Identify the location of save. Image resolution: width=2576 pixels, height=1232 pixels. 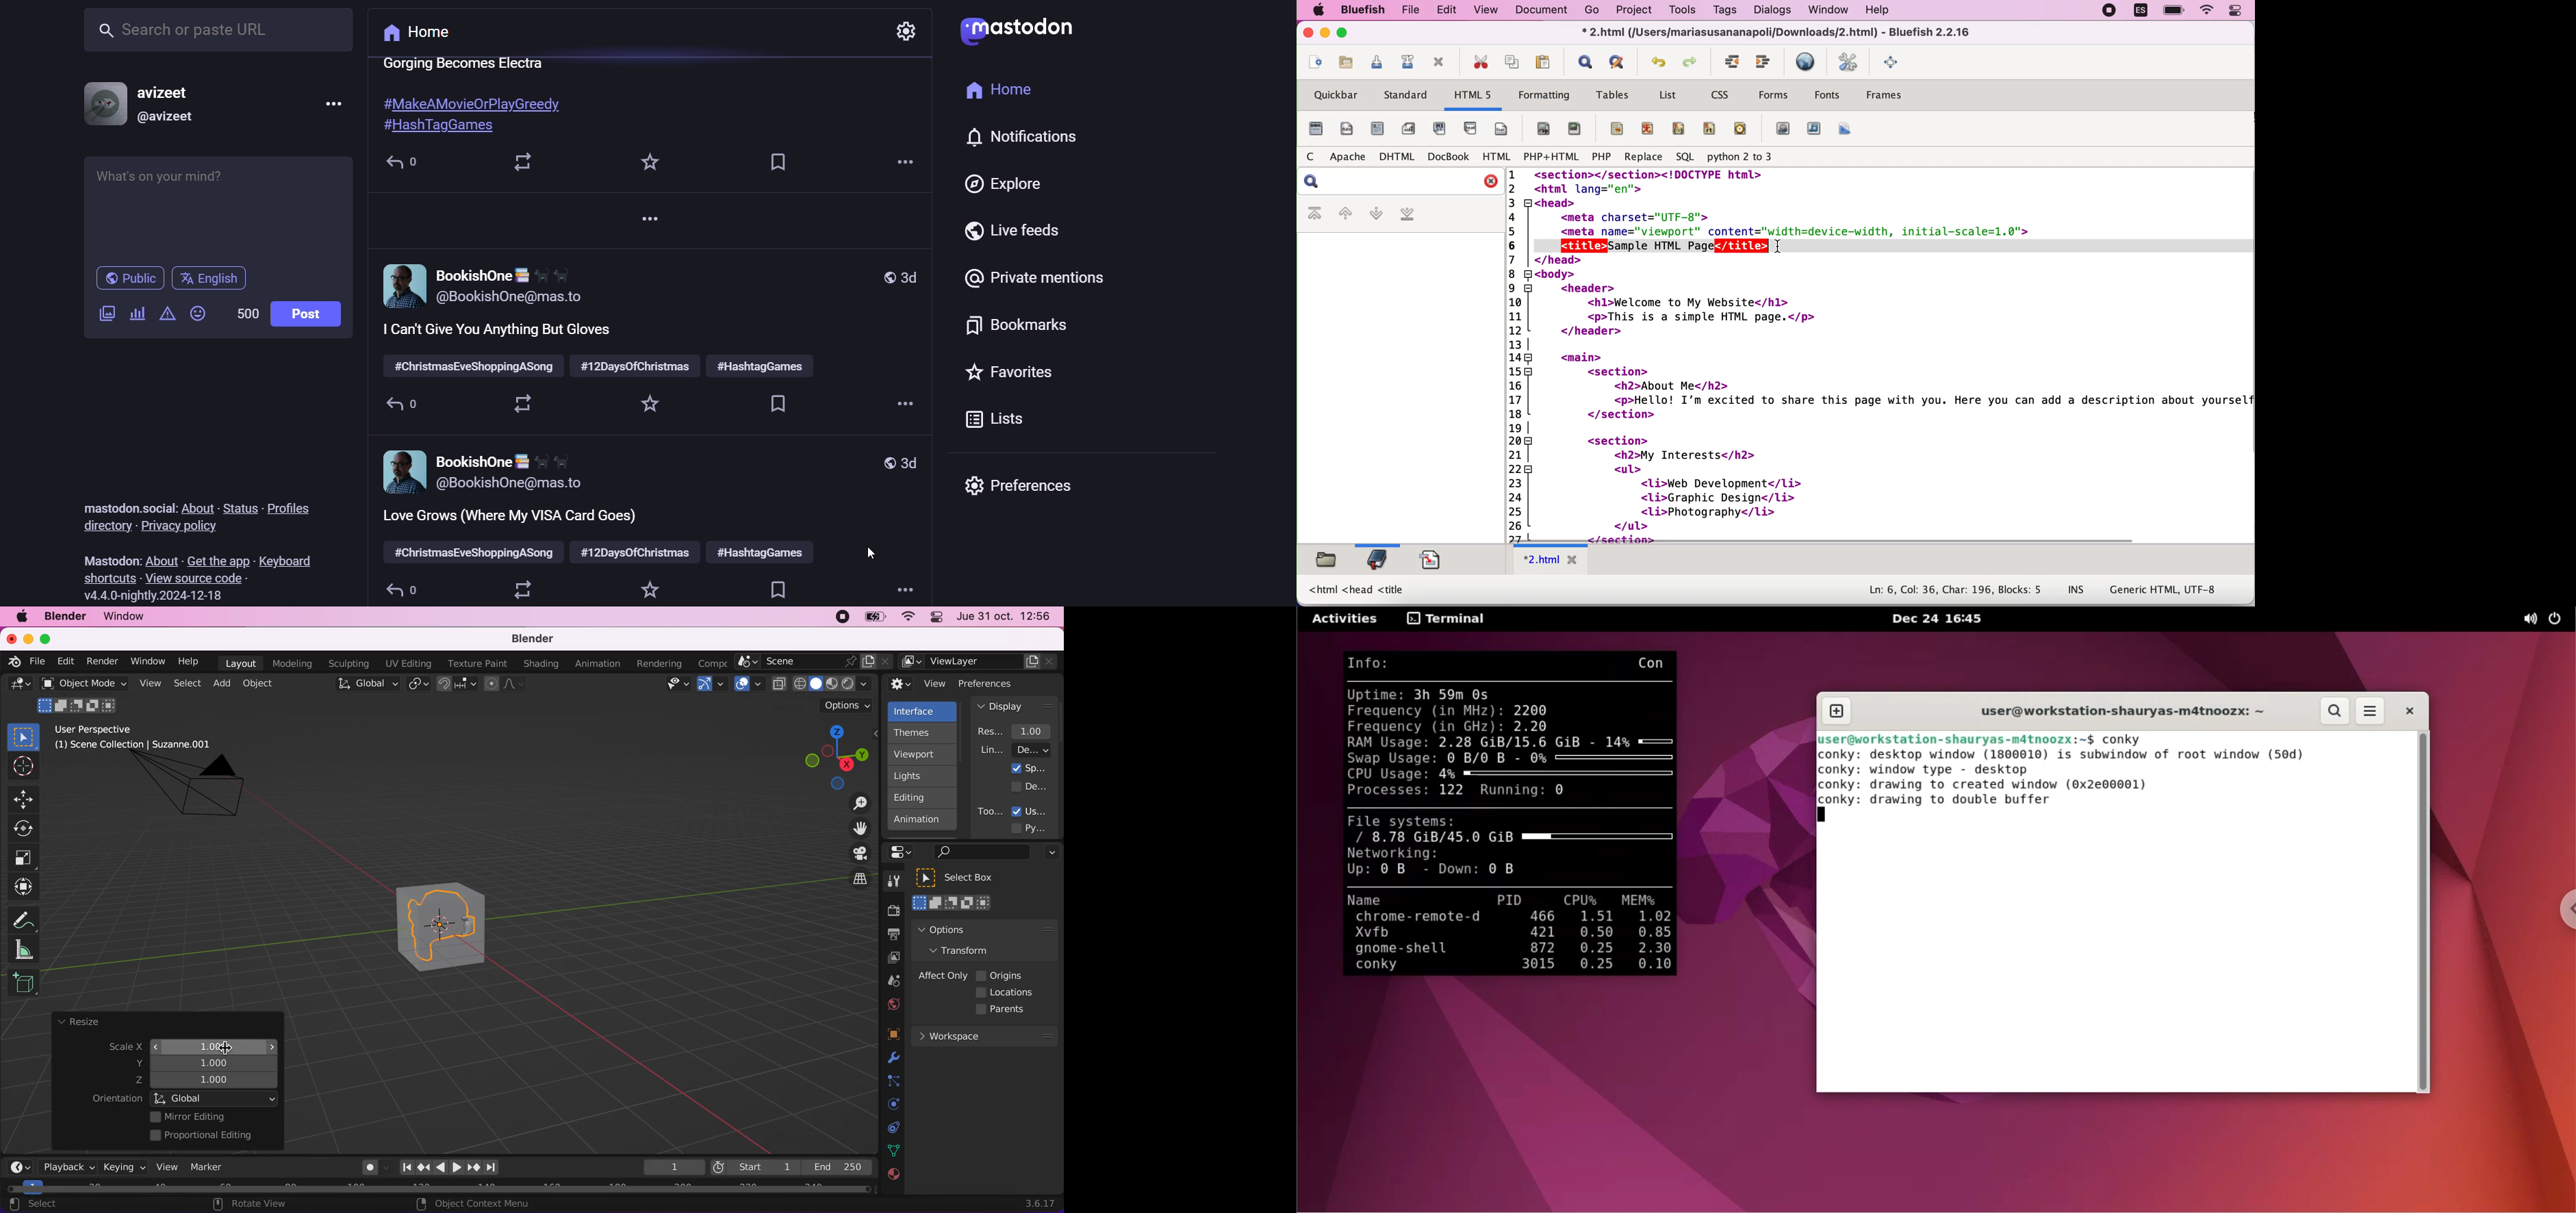
(1377, 63).